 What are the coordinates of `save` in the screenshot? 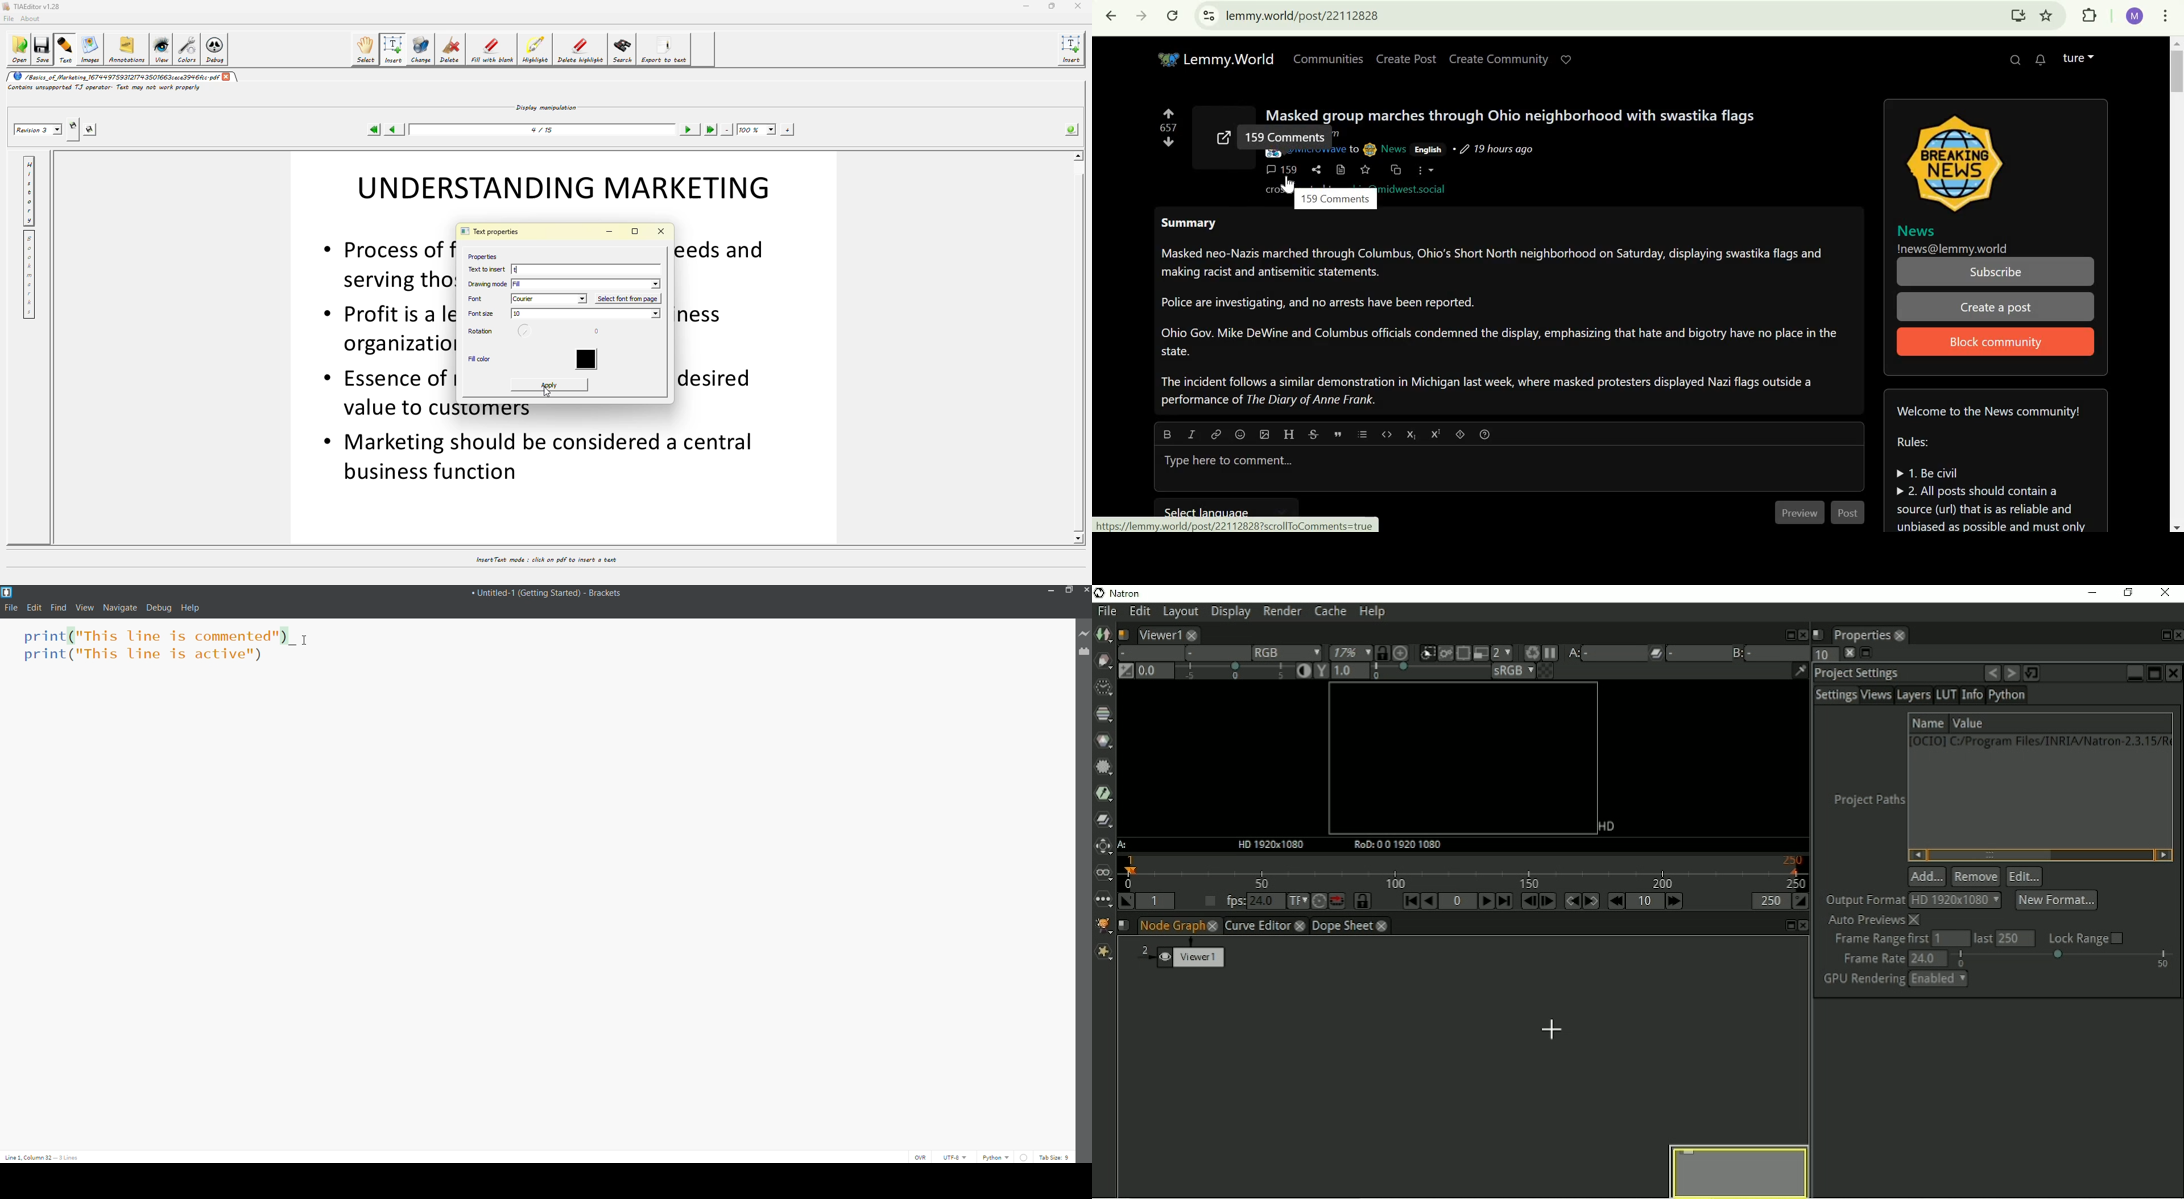 It's located at (1367, 170).